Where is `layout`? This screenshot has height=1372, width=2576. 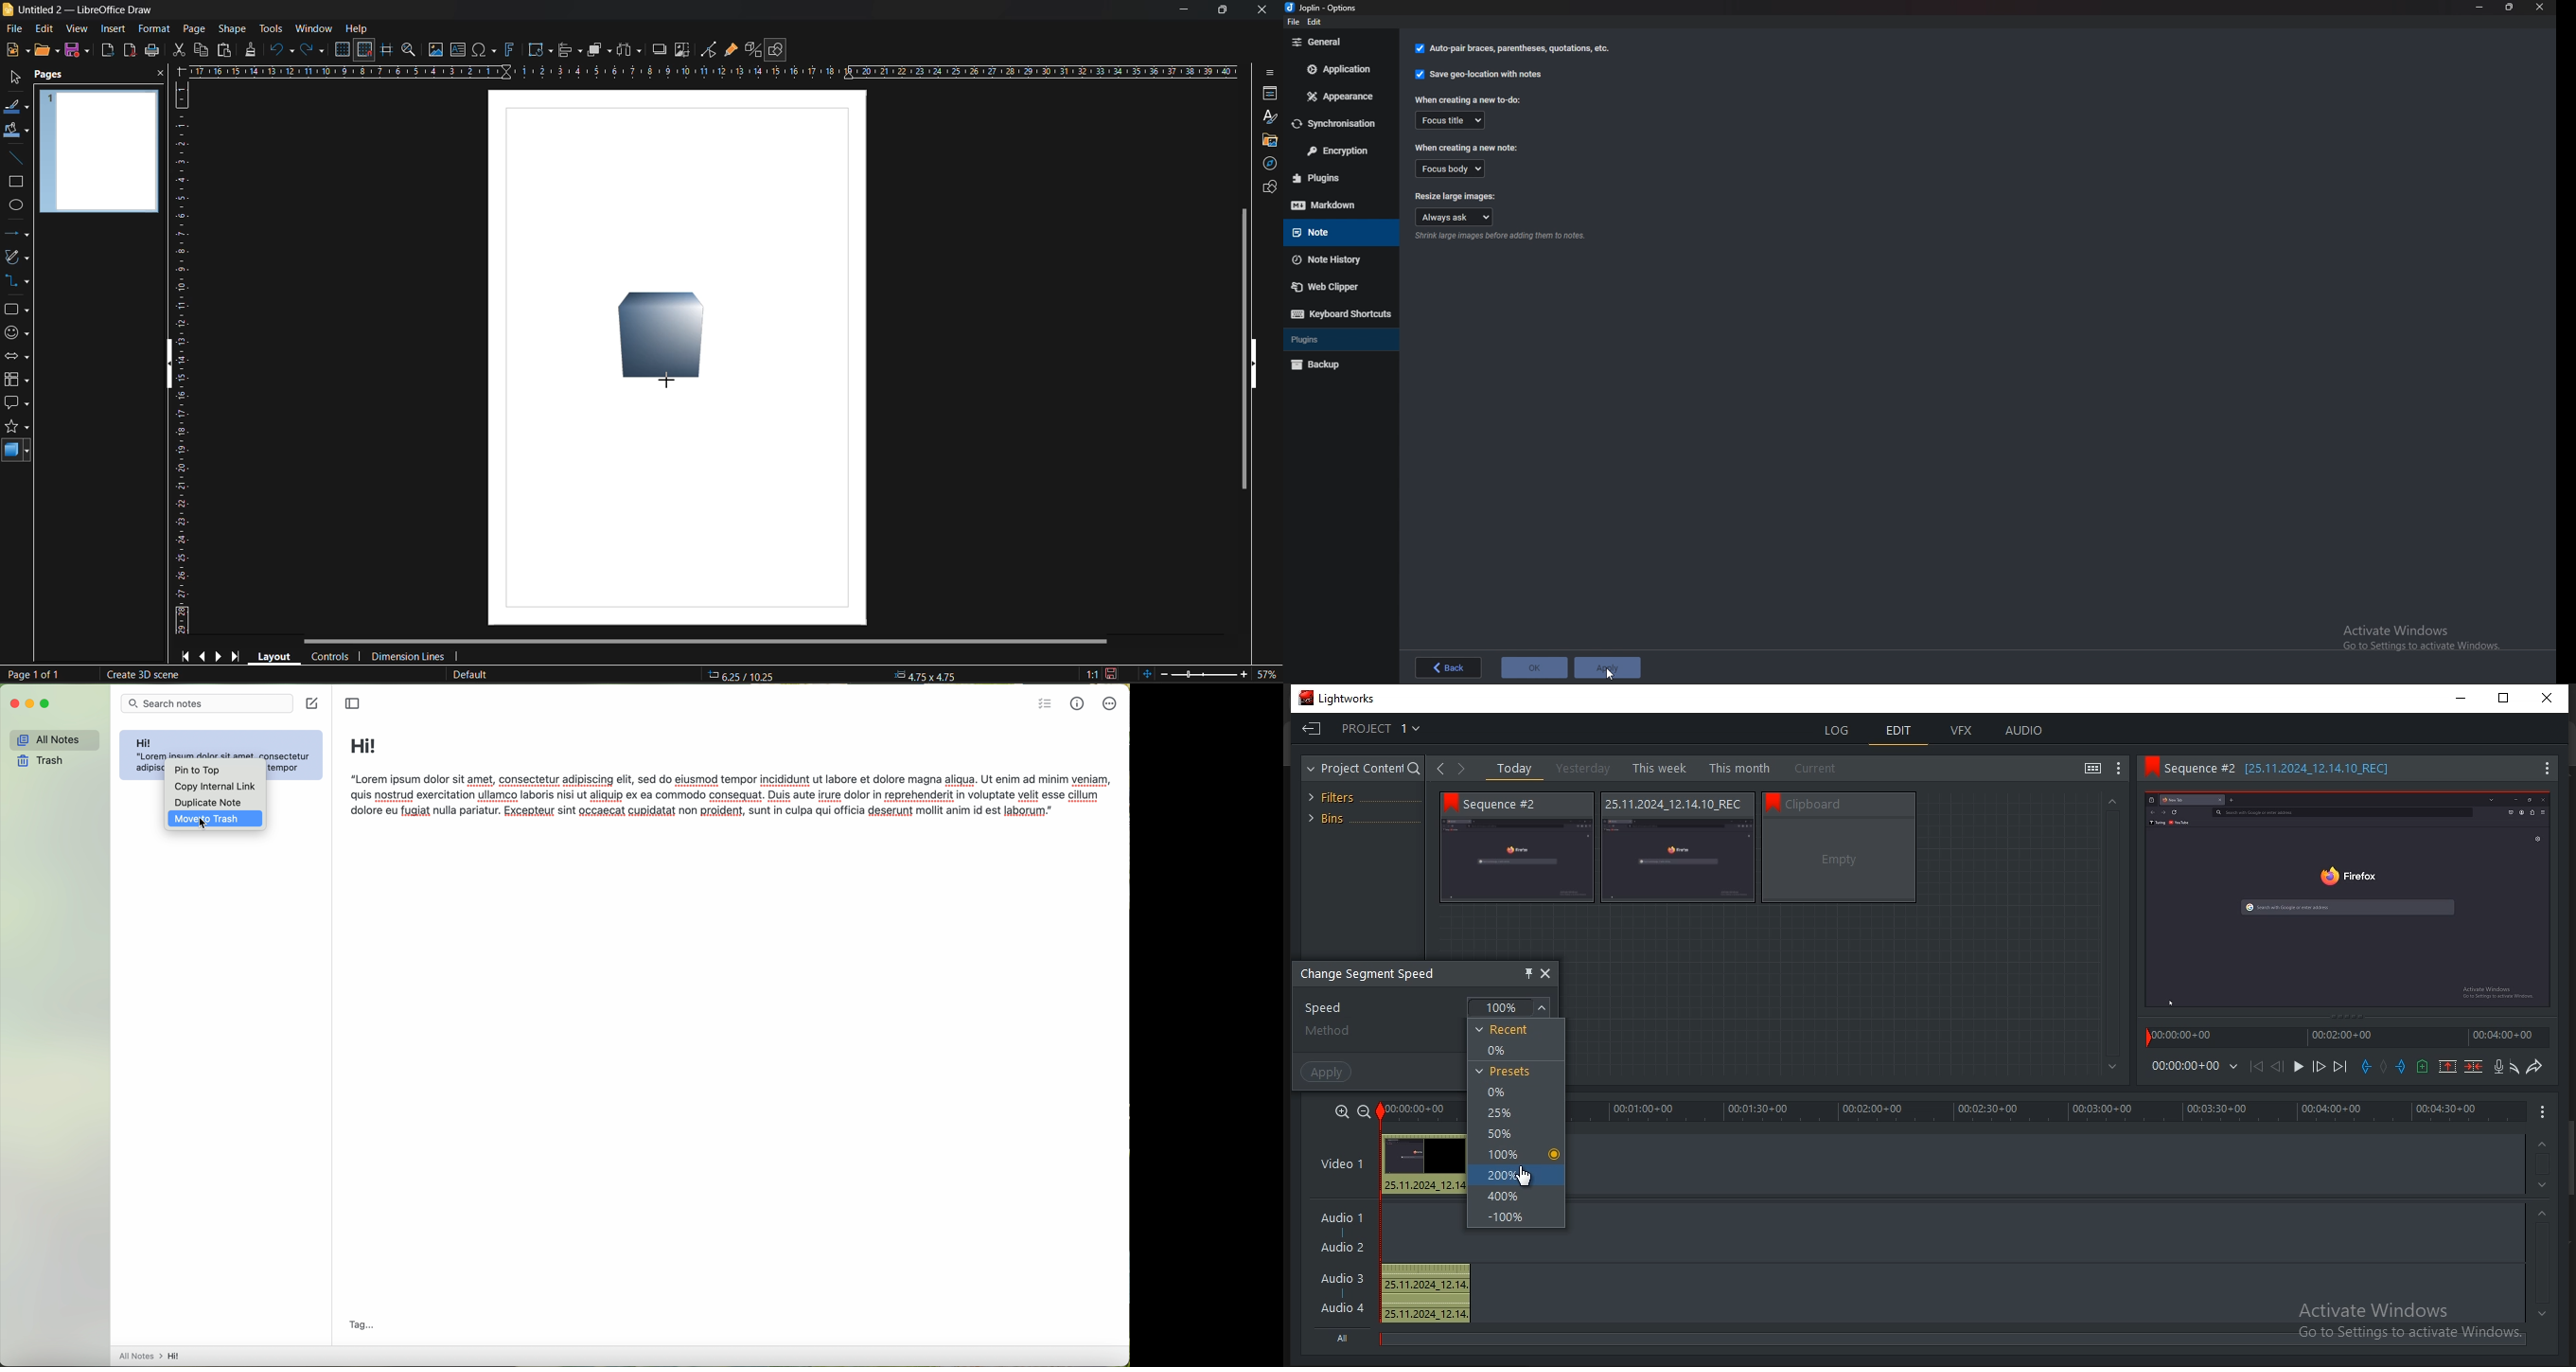
layout is located at coordinates (276, 656).